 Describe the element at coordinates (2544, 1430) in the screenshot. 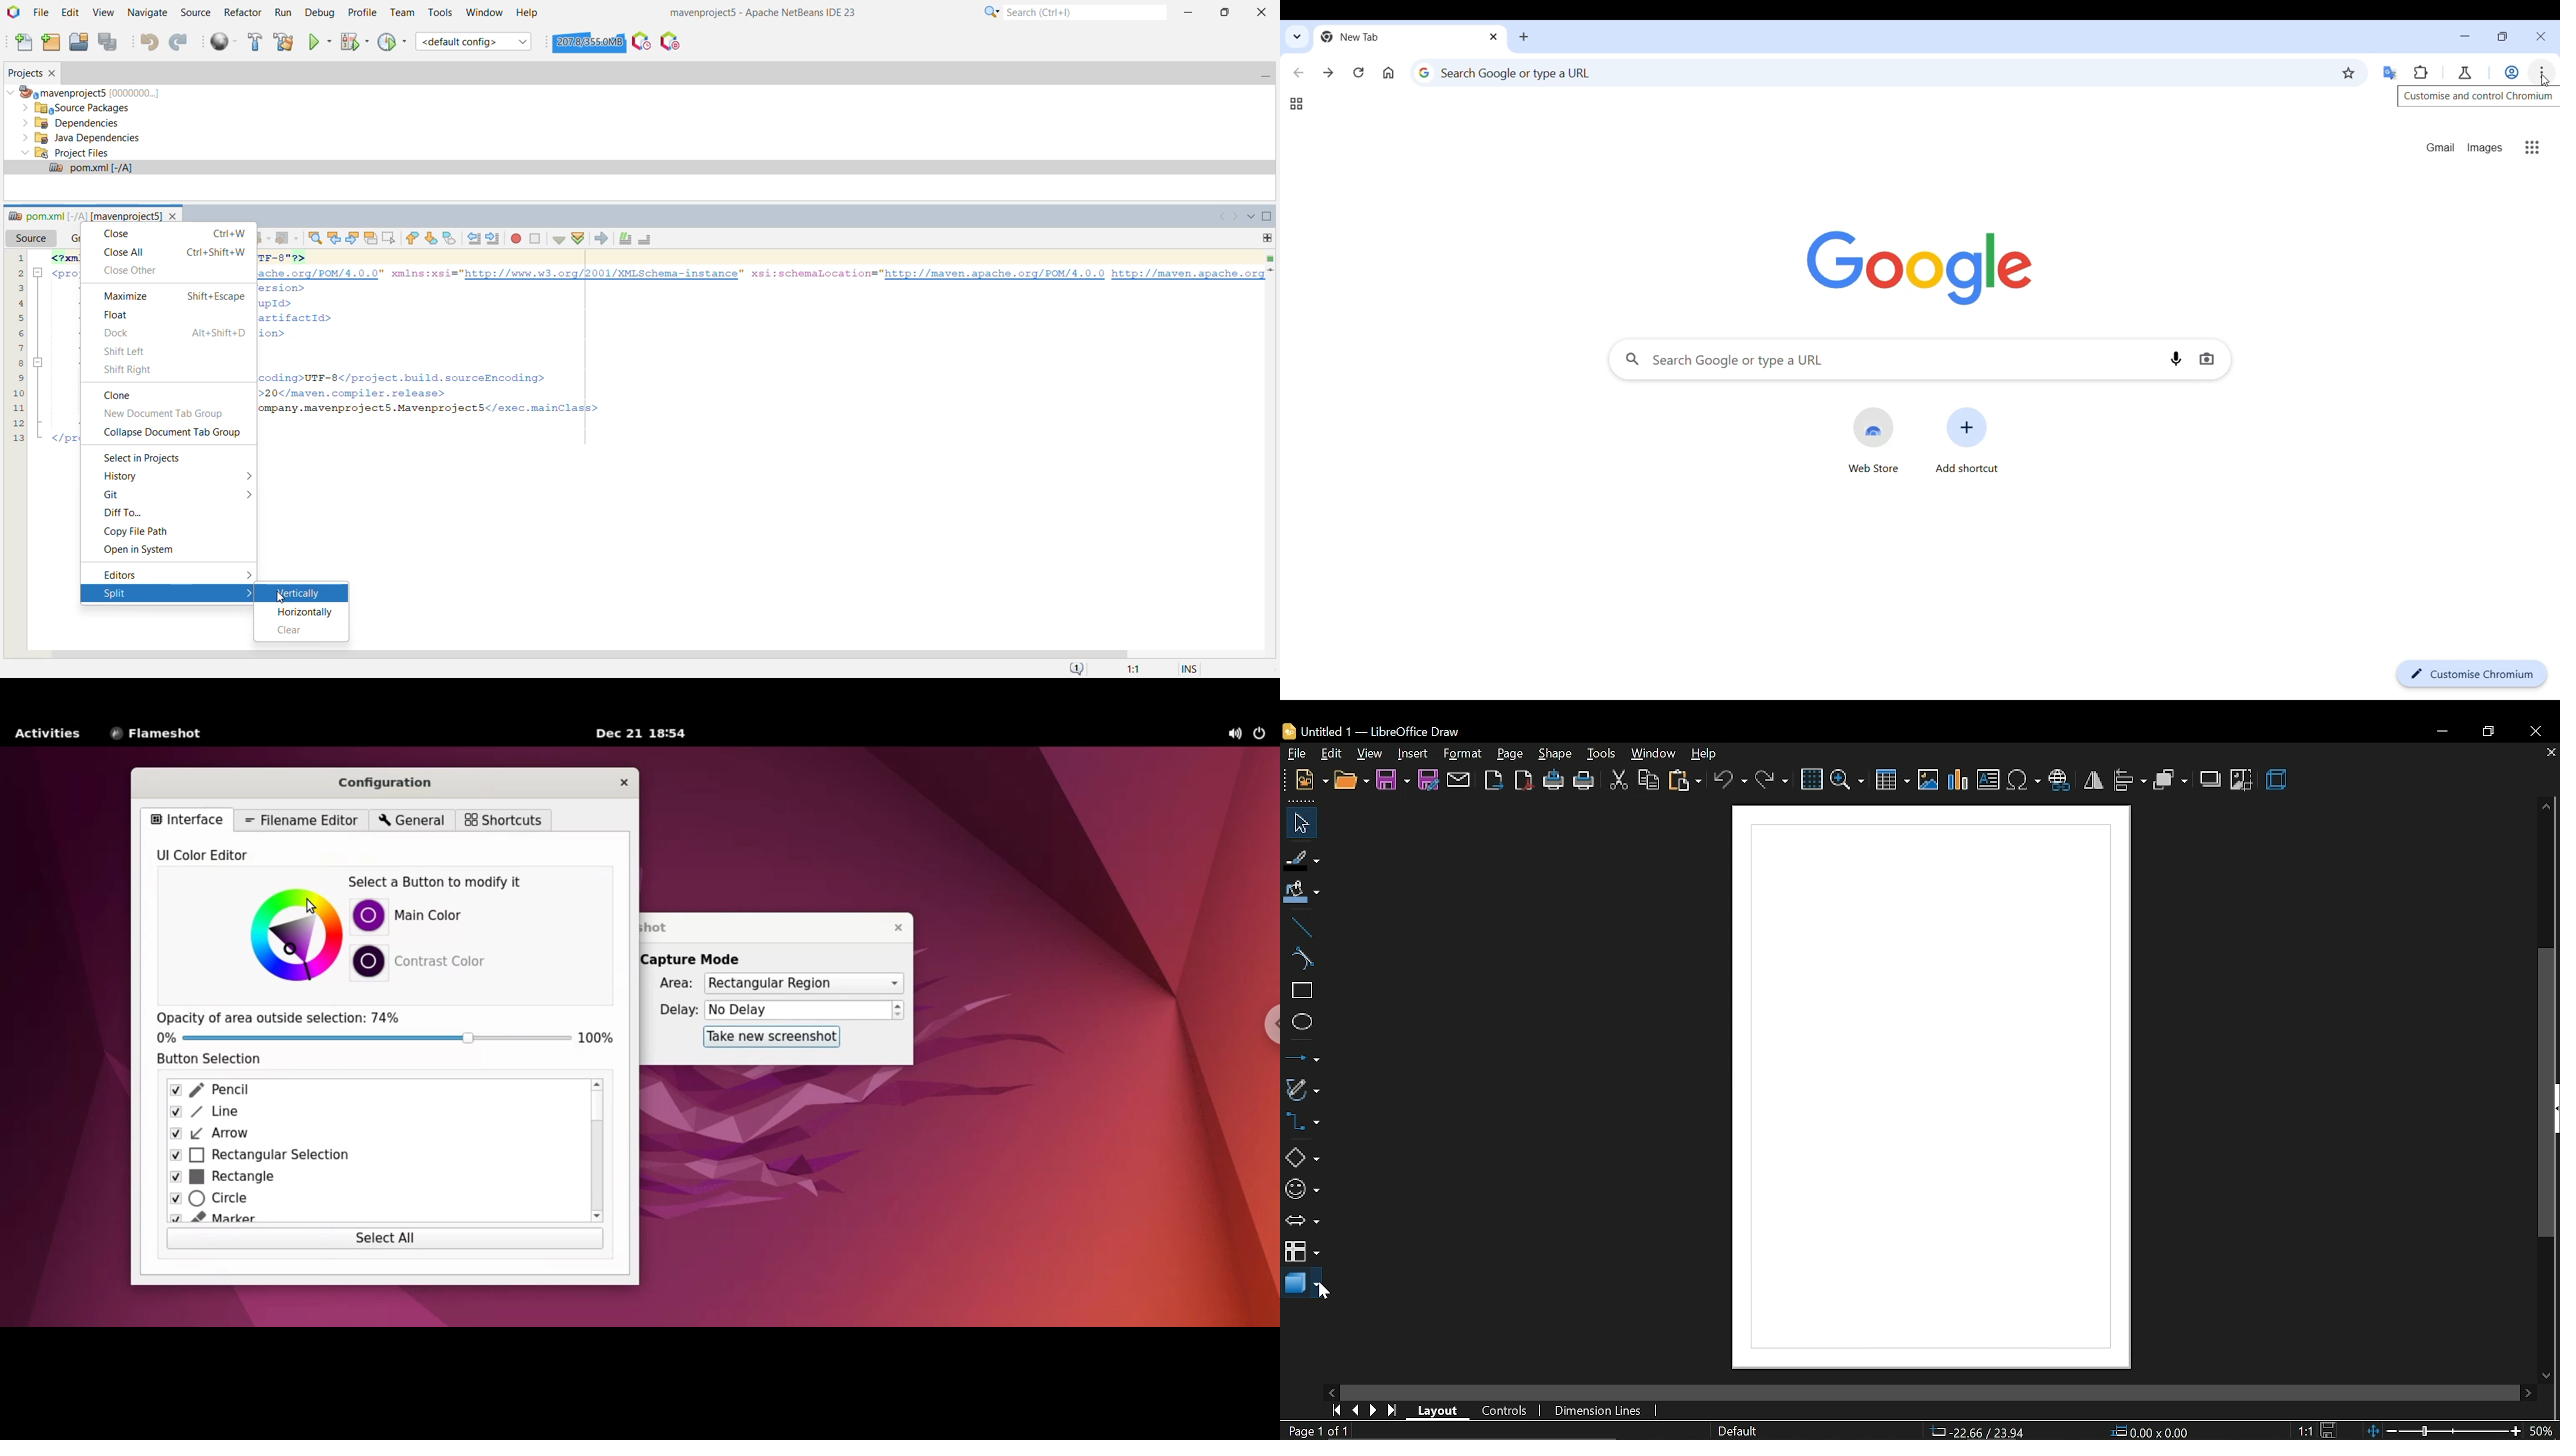

I see `50%` at that location.